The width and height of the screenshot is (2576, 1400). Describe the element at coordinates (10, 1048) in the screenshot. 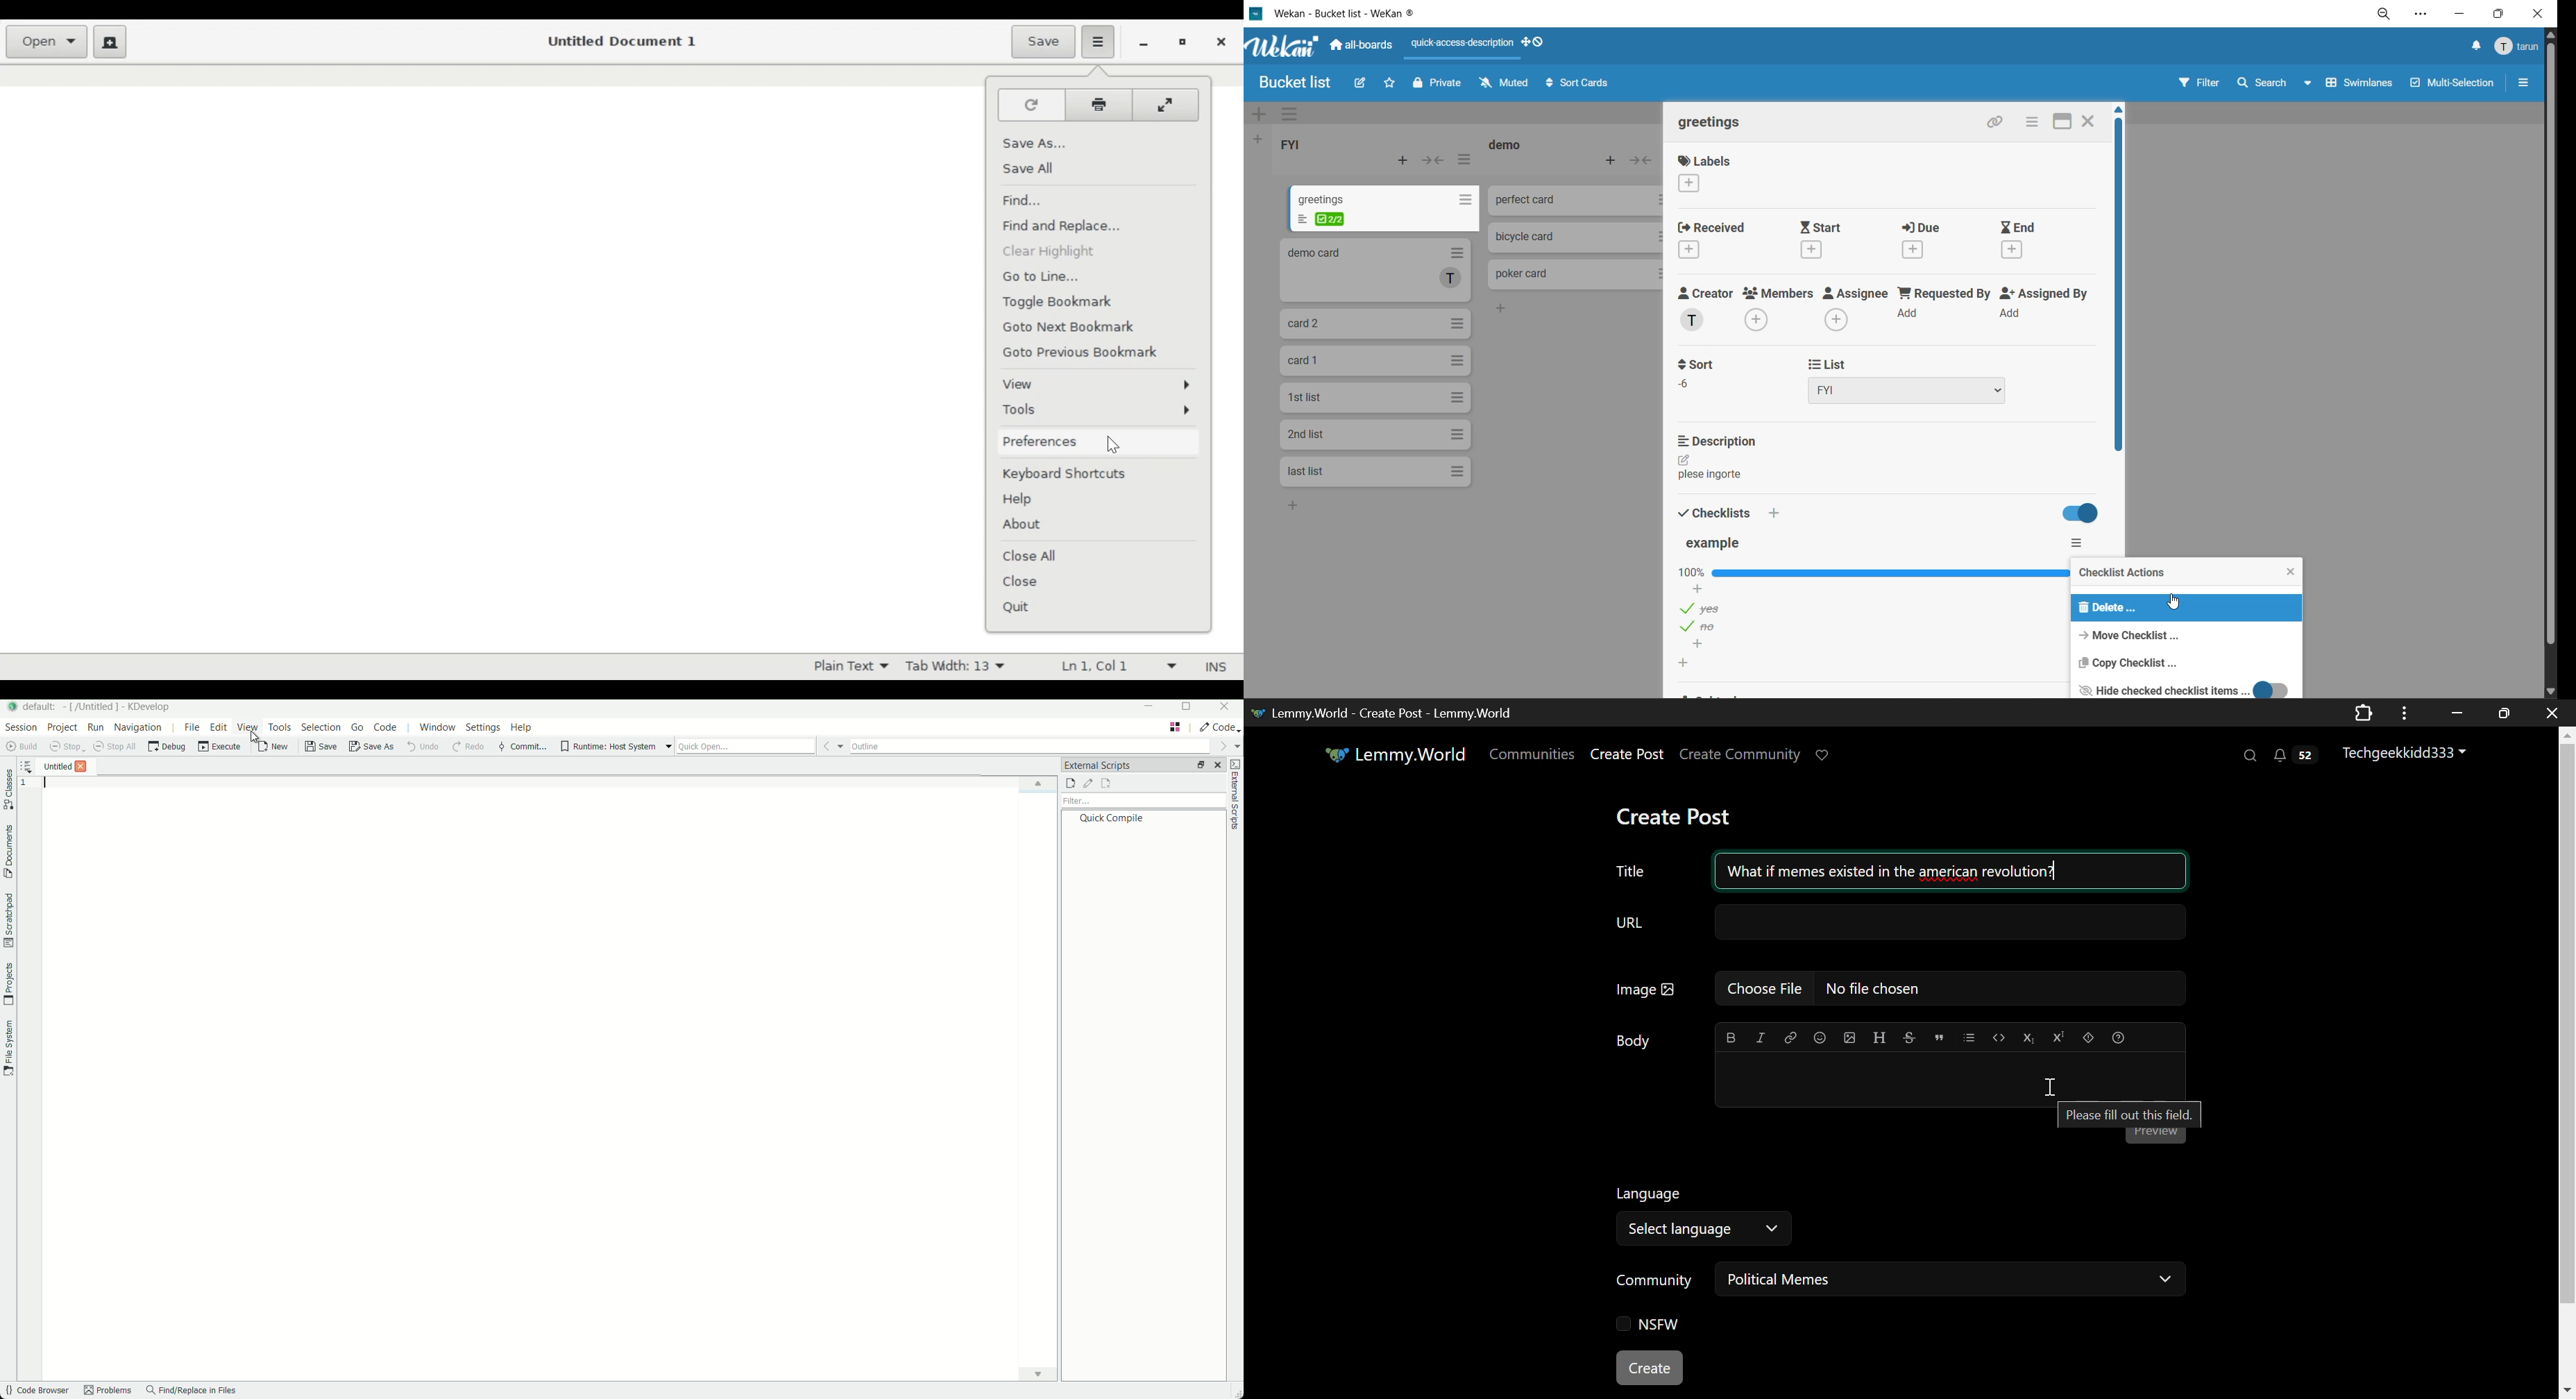

I see `file system` at that location.